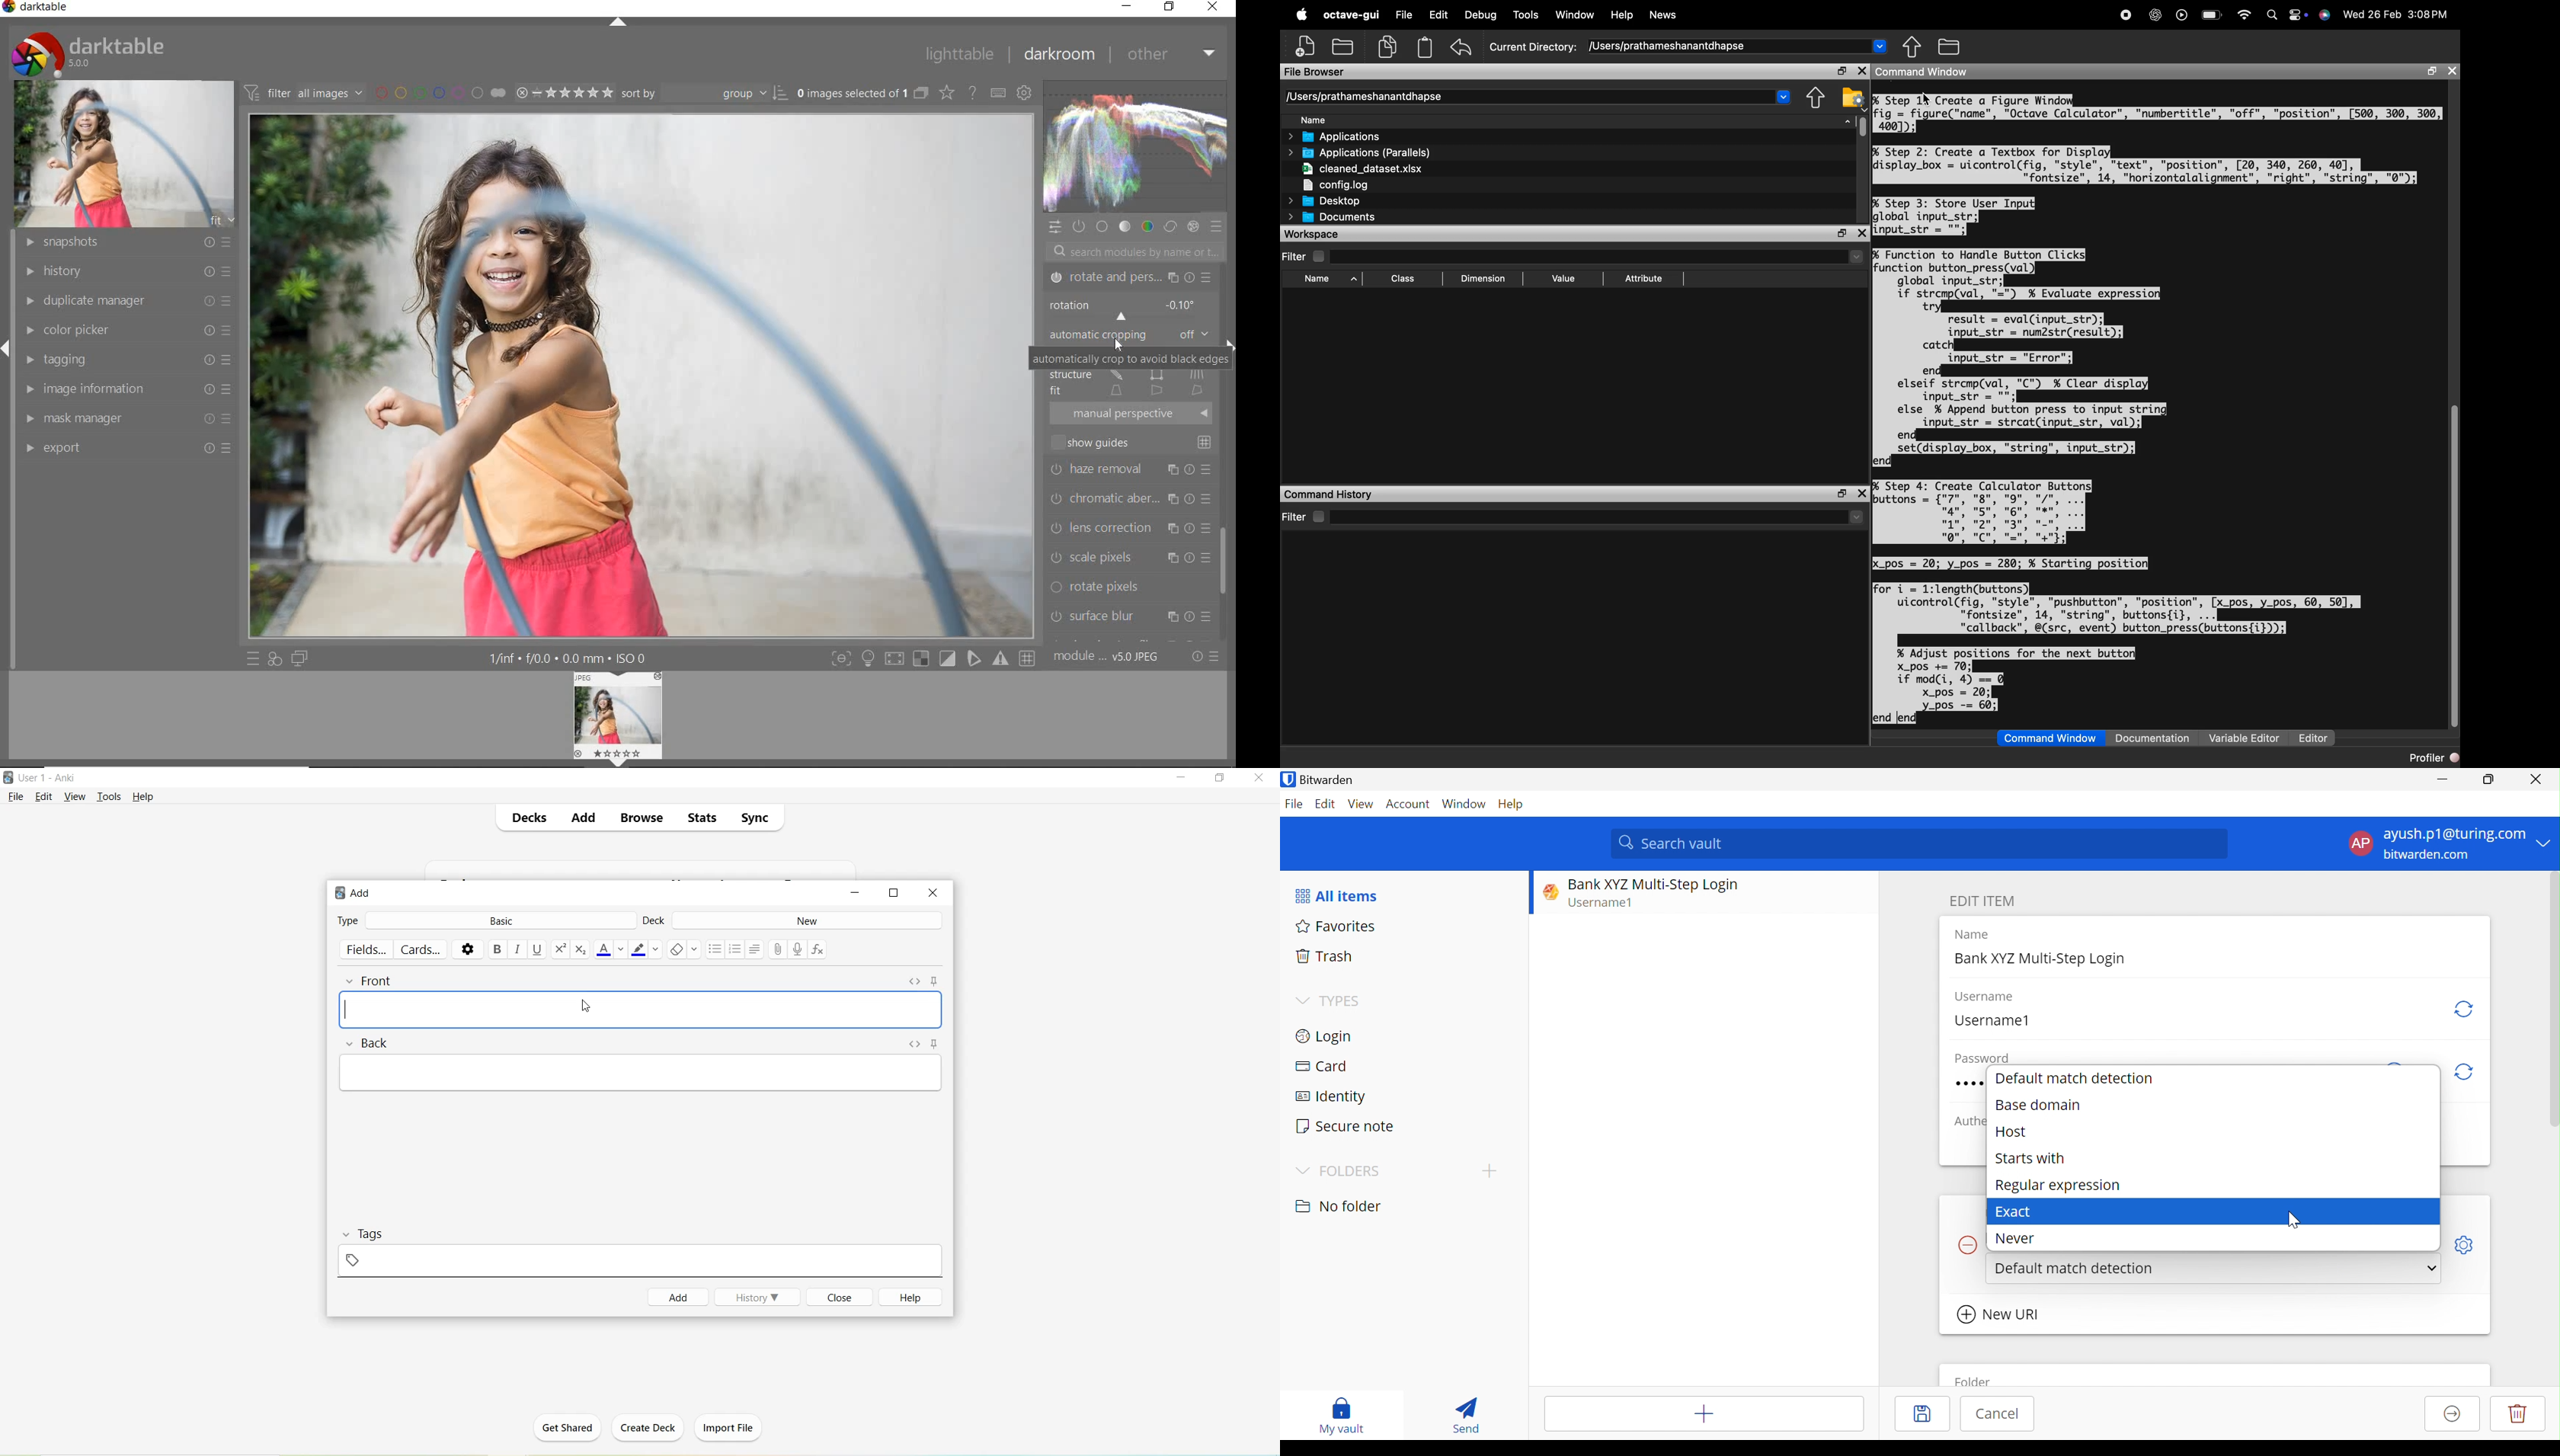 The image size is (2576, 1456). I want to click on FIT, so click(1128, 390).